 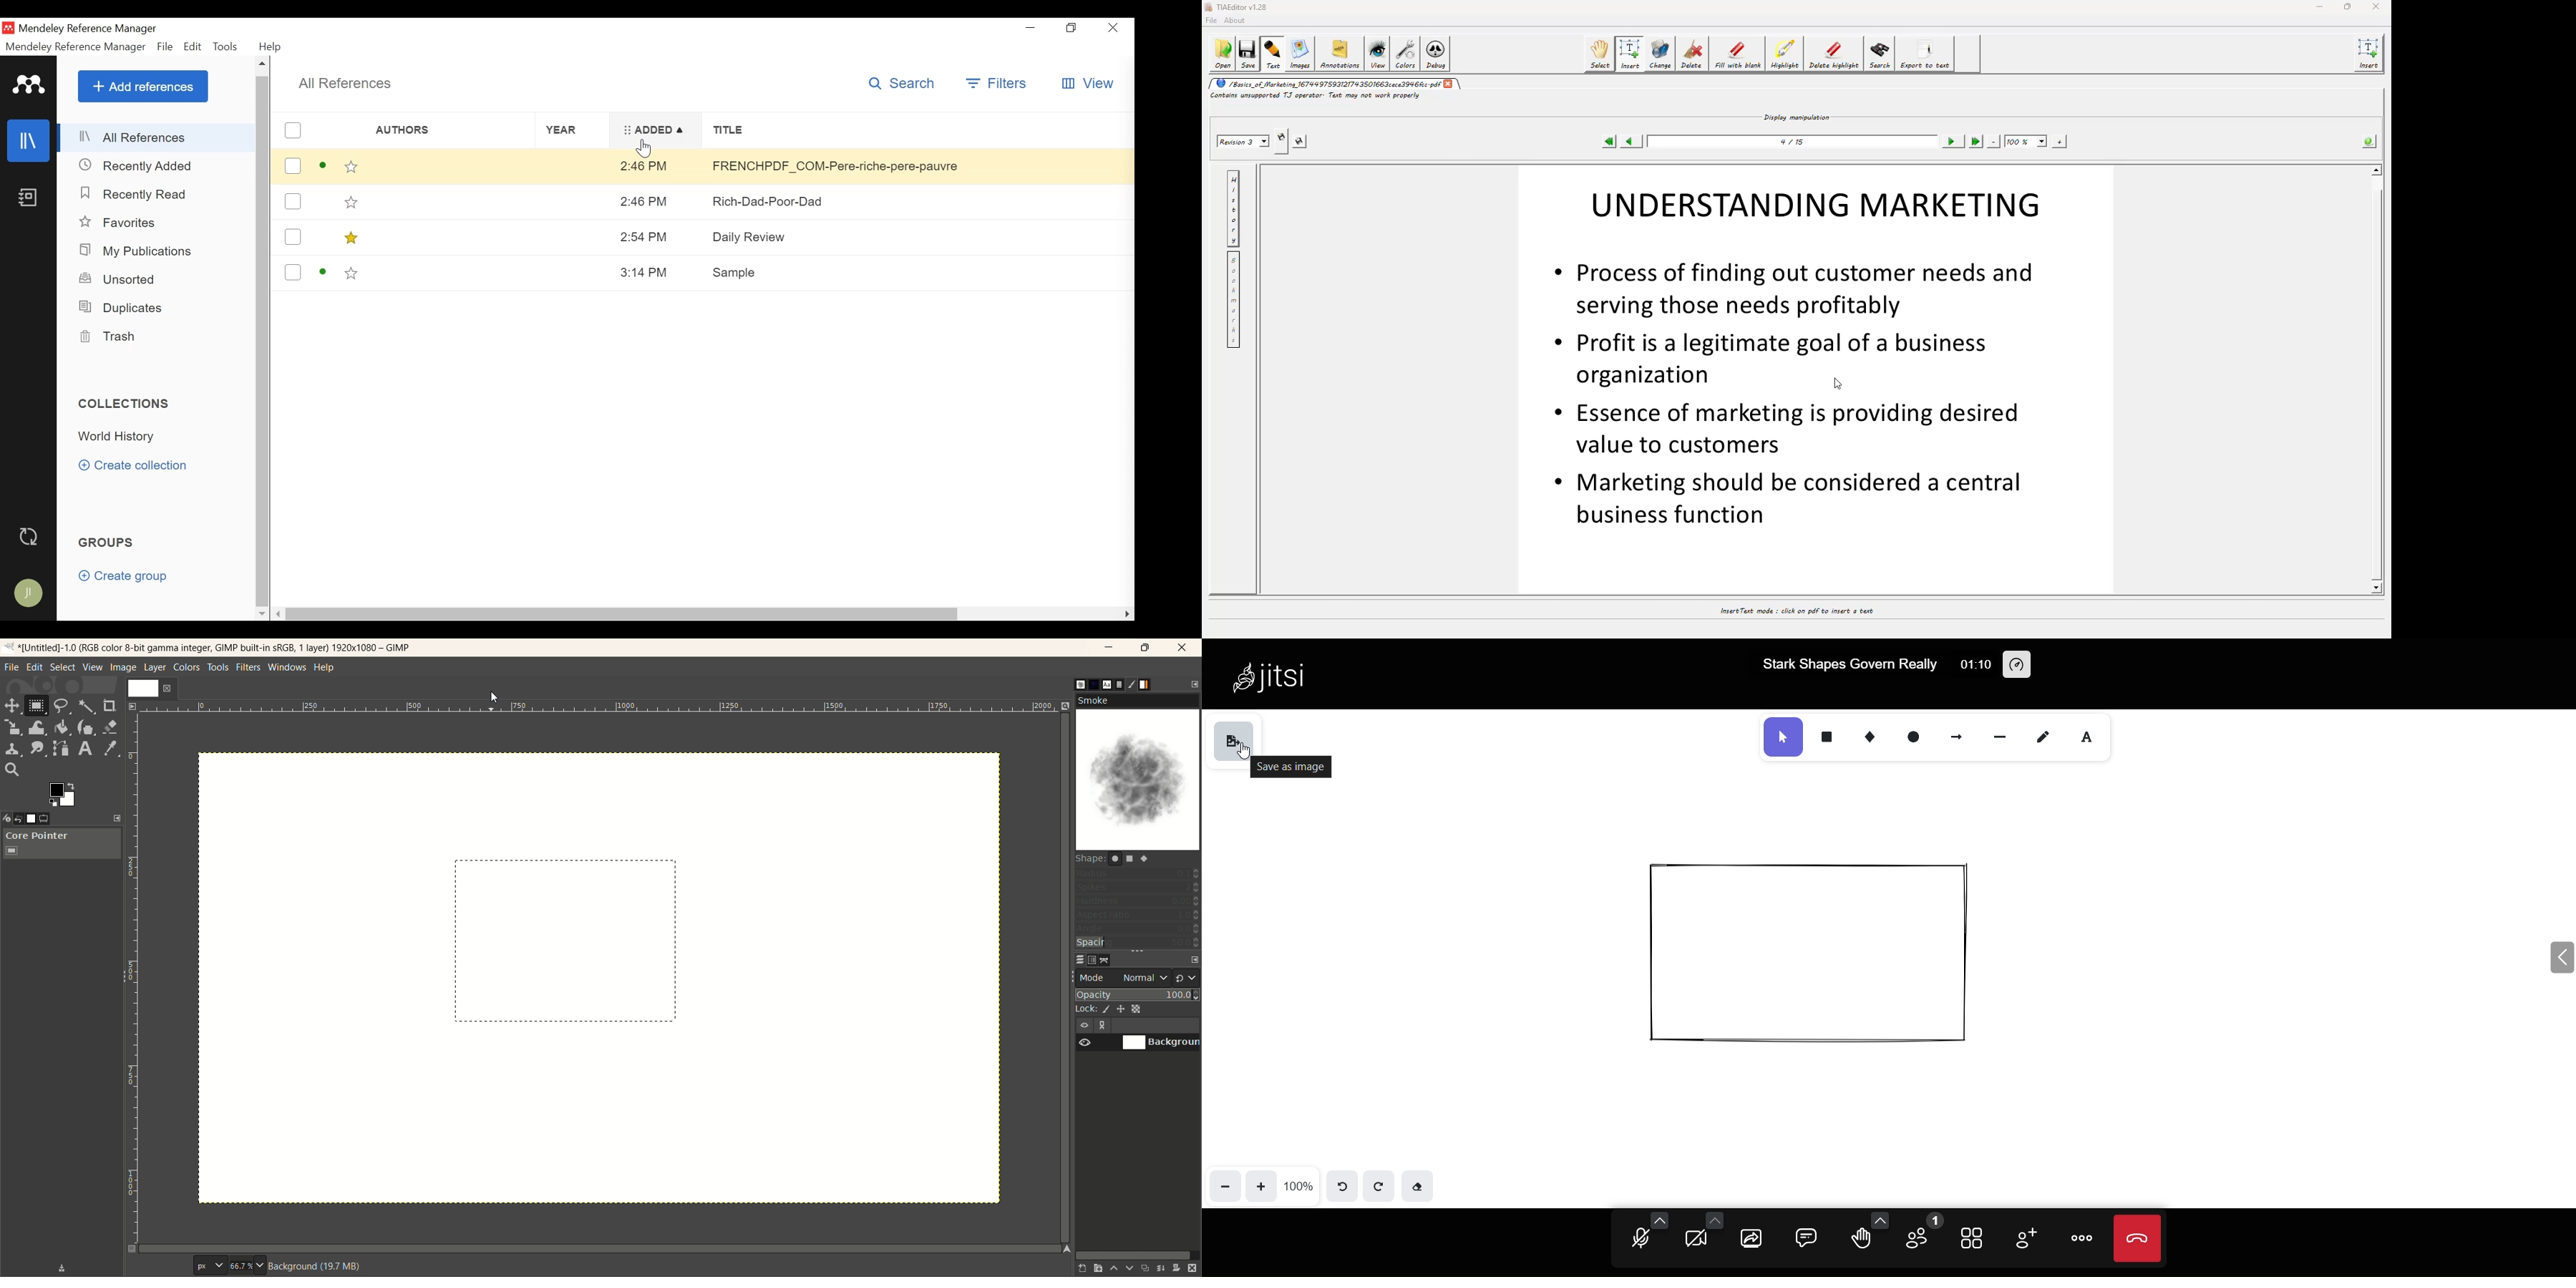 I want to click on Cursor, so click(x=646, y=148).